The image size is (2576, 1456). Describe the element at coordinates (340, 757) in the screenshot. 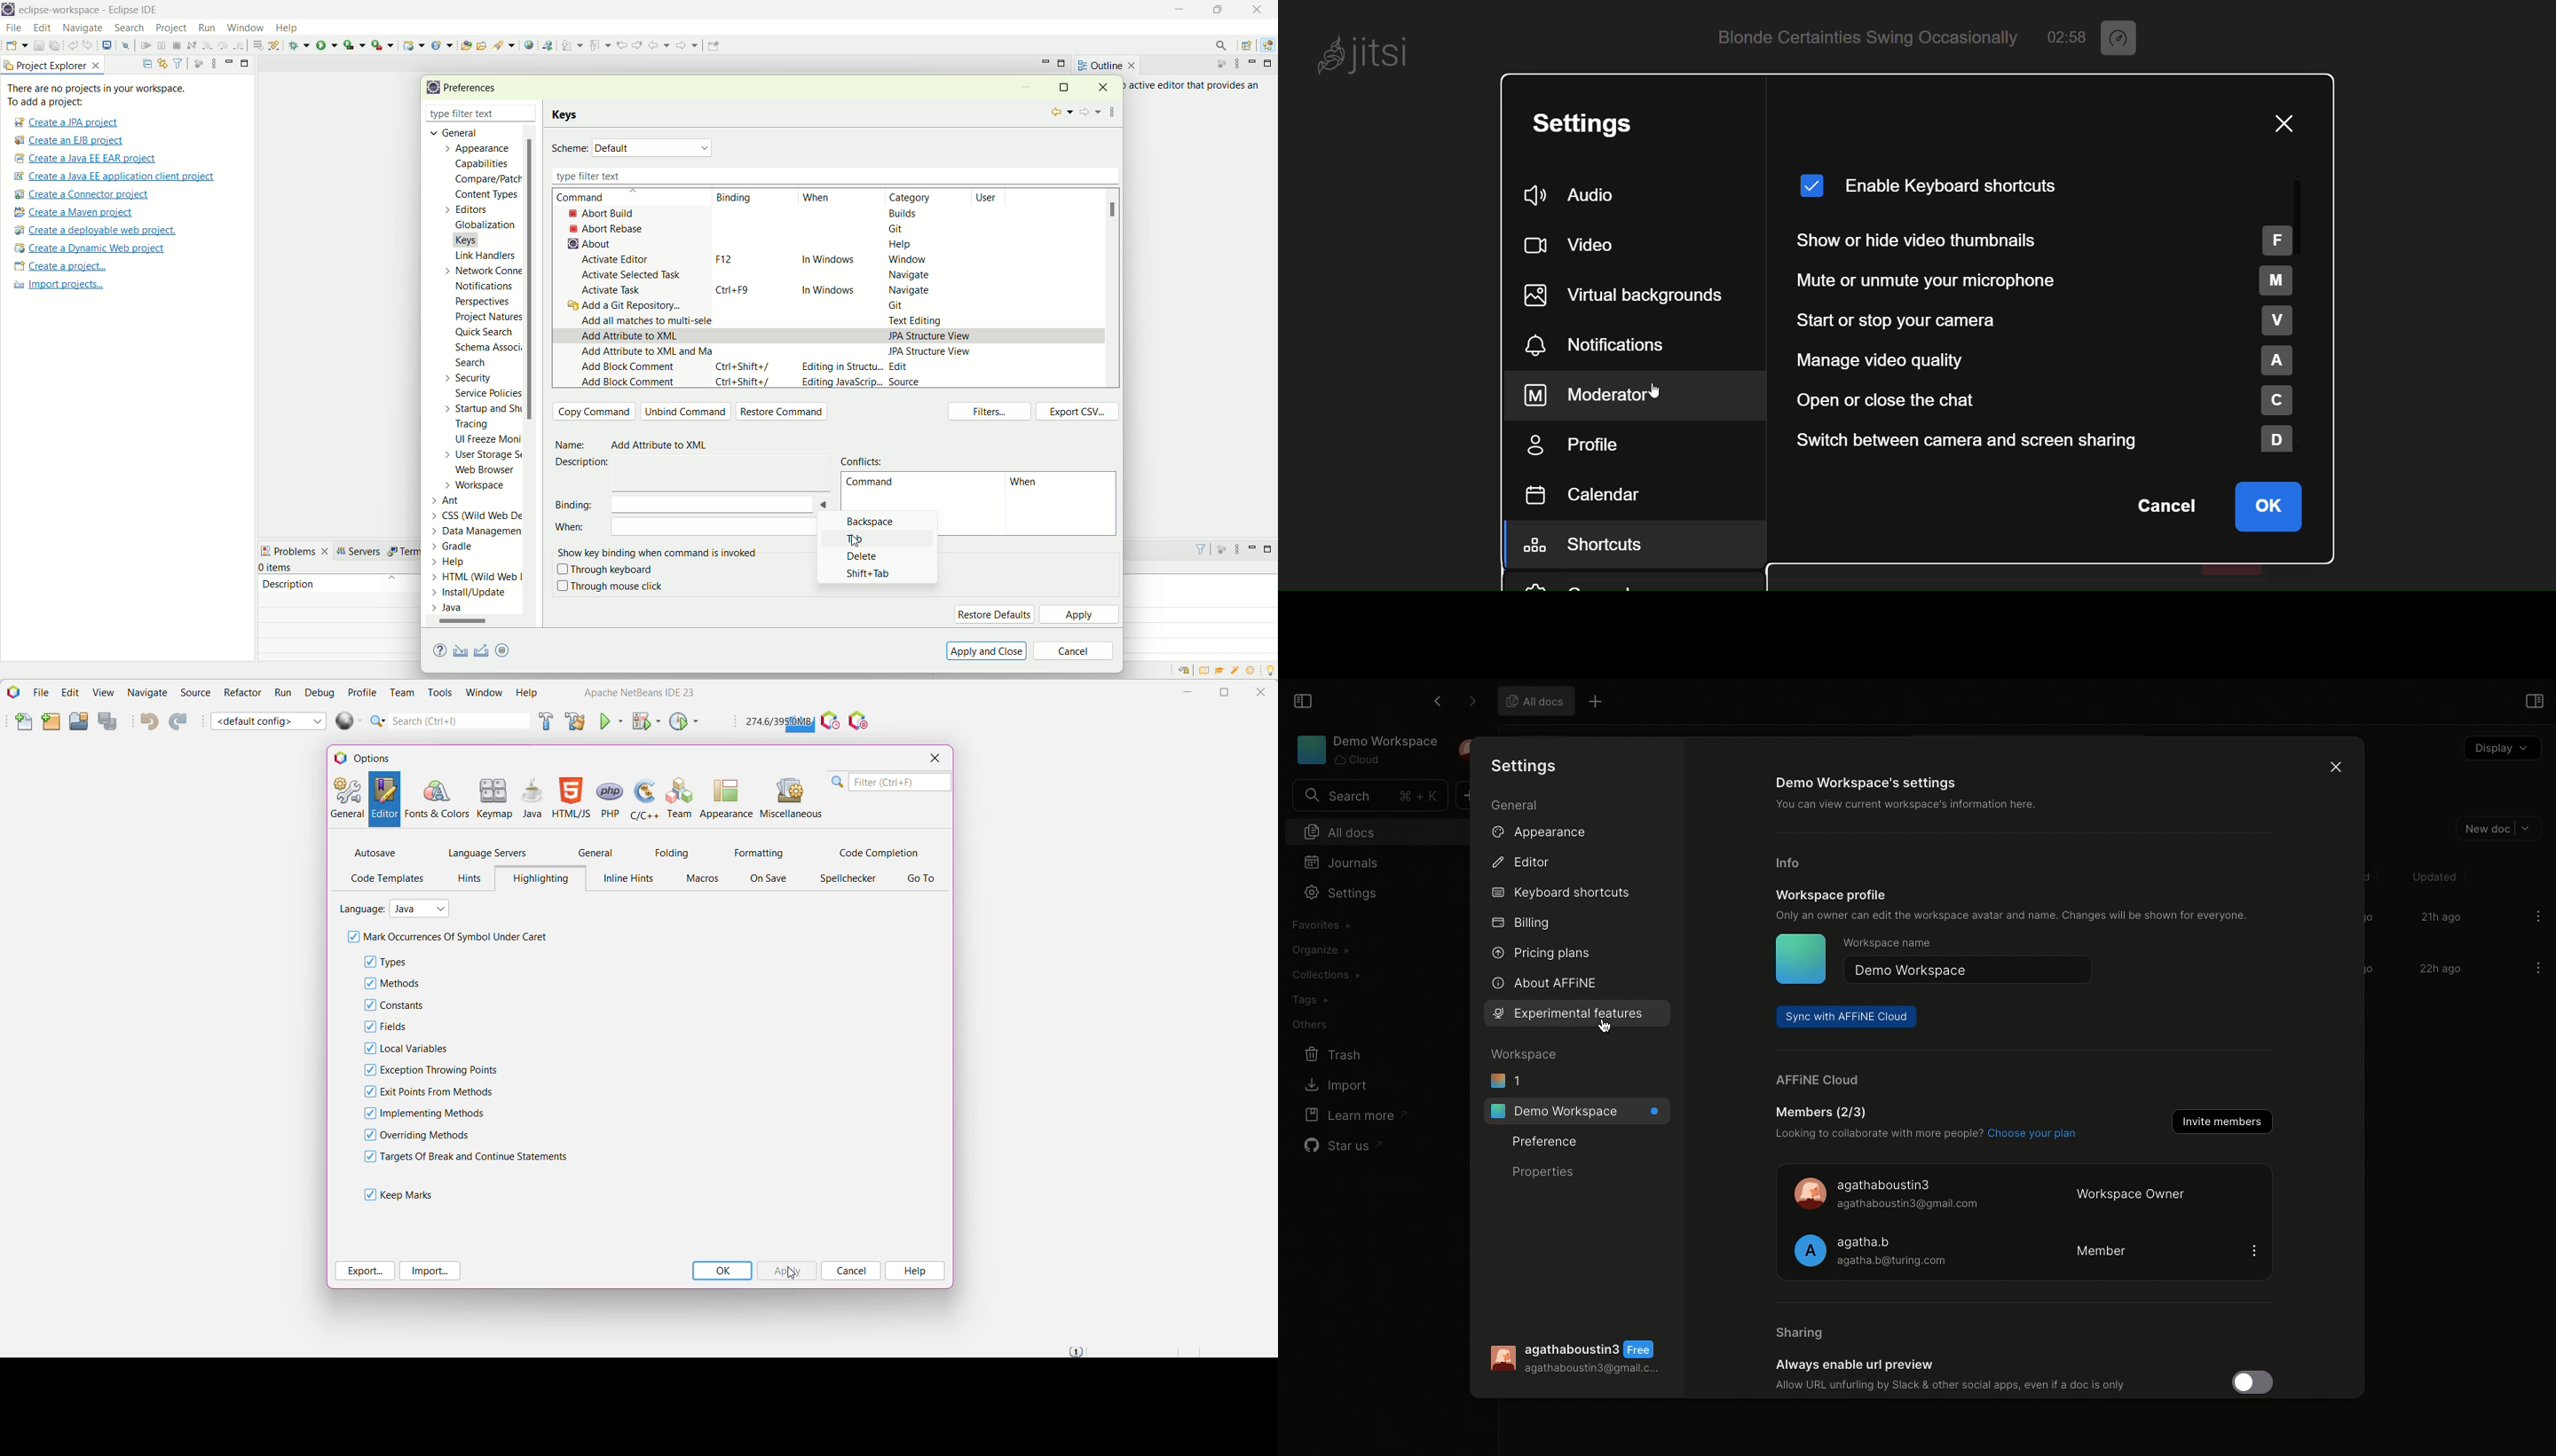

I see `logo` at that location.